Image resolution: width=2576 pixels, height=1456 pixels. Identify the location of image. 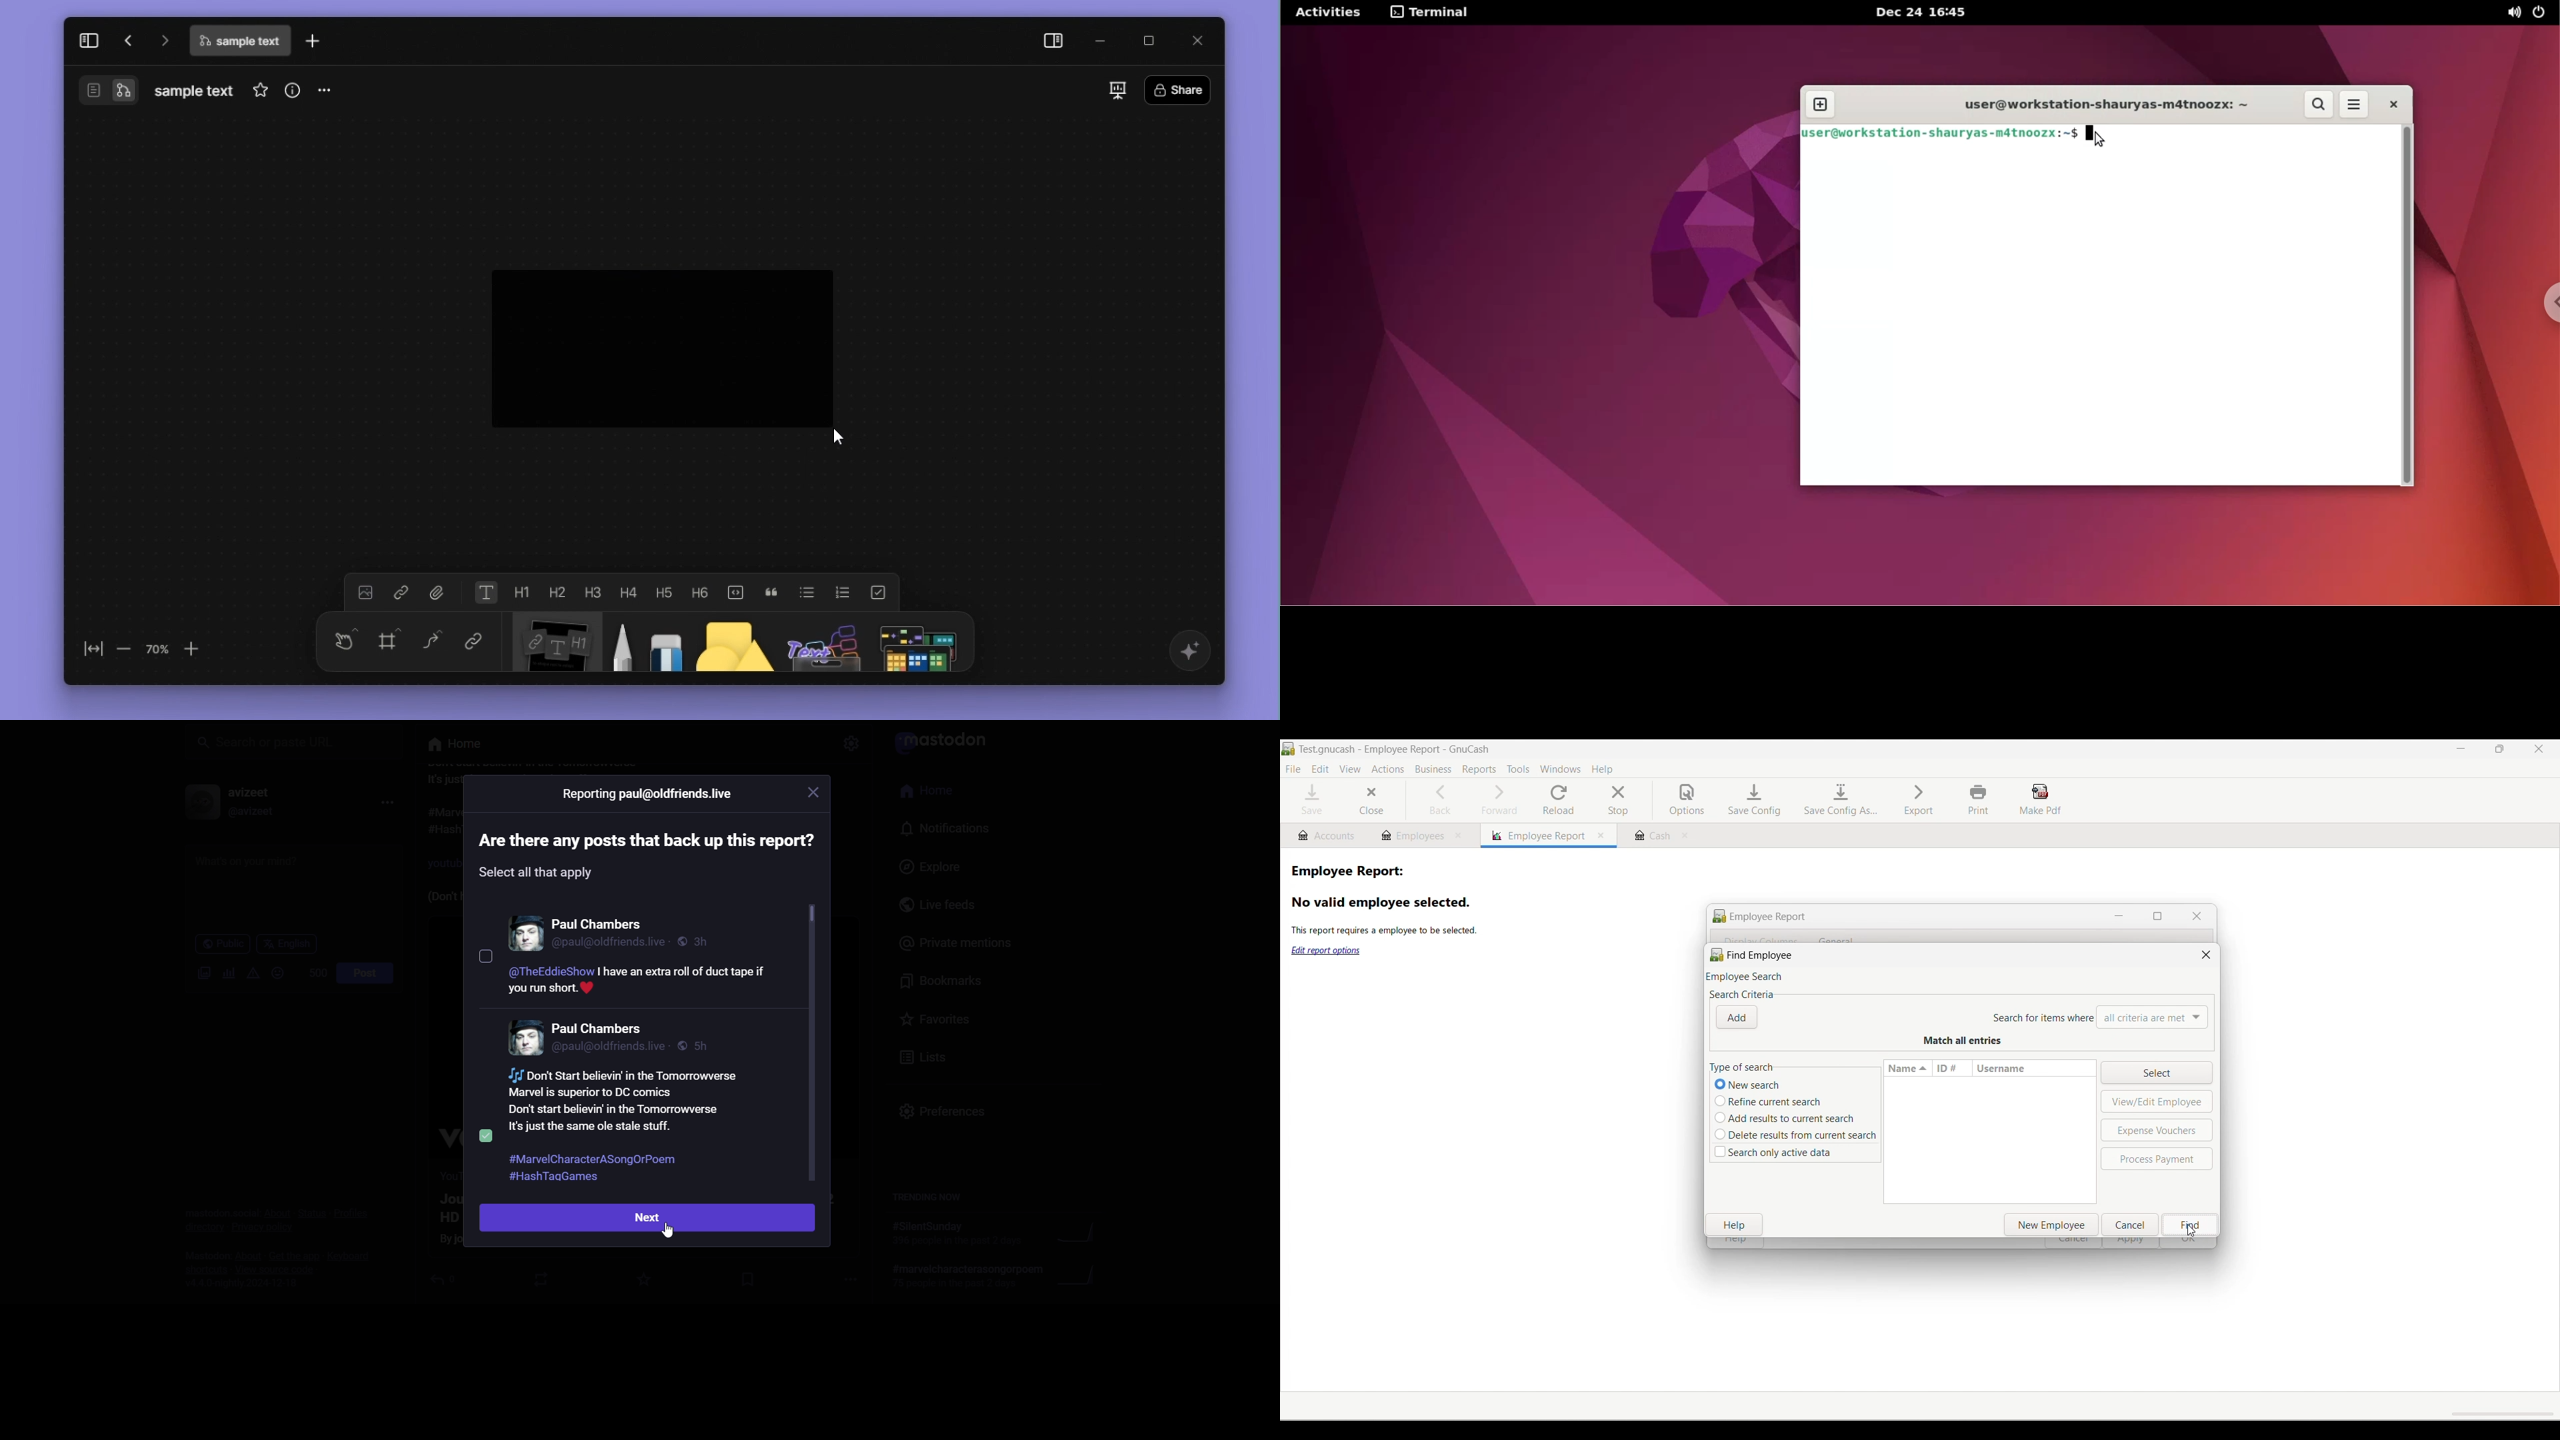
(364, 593).